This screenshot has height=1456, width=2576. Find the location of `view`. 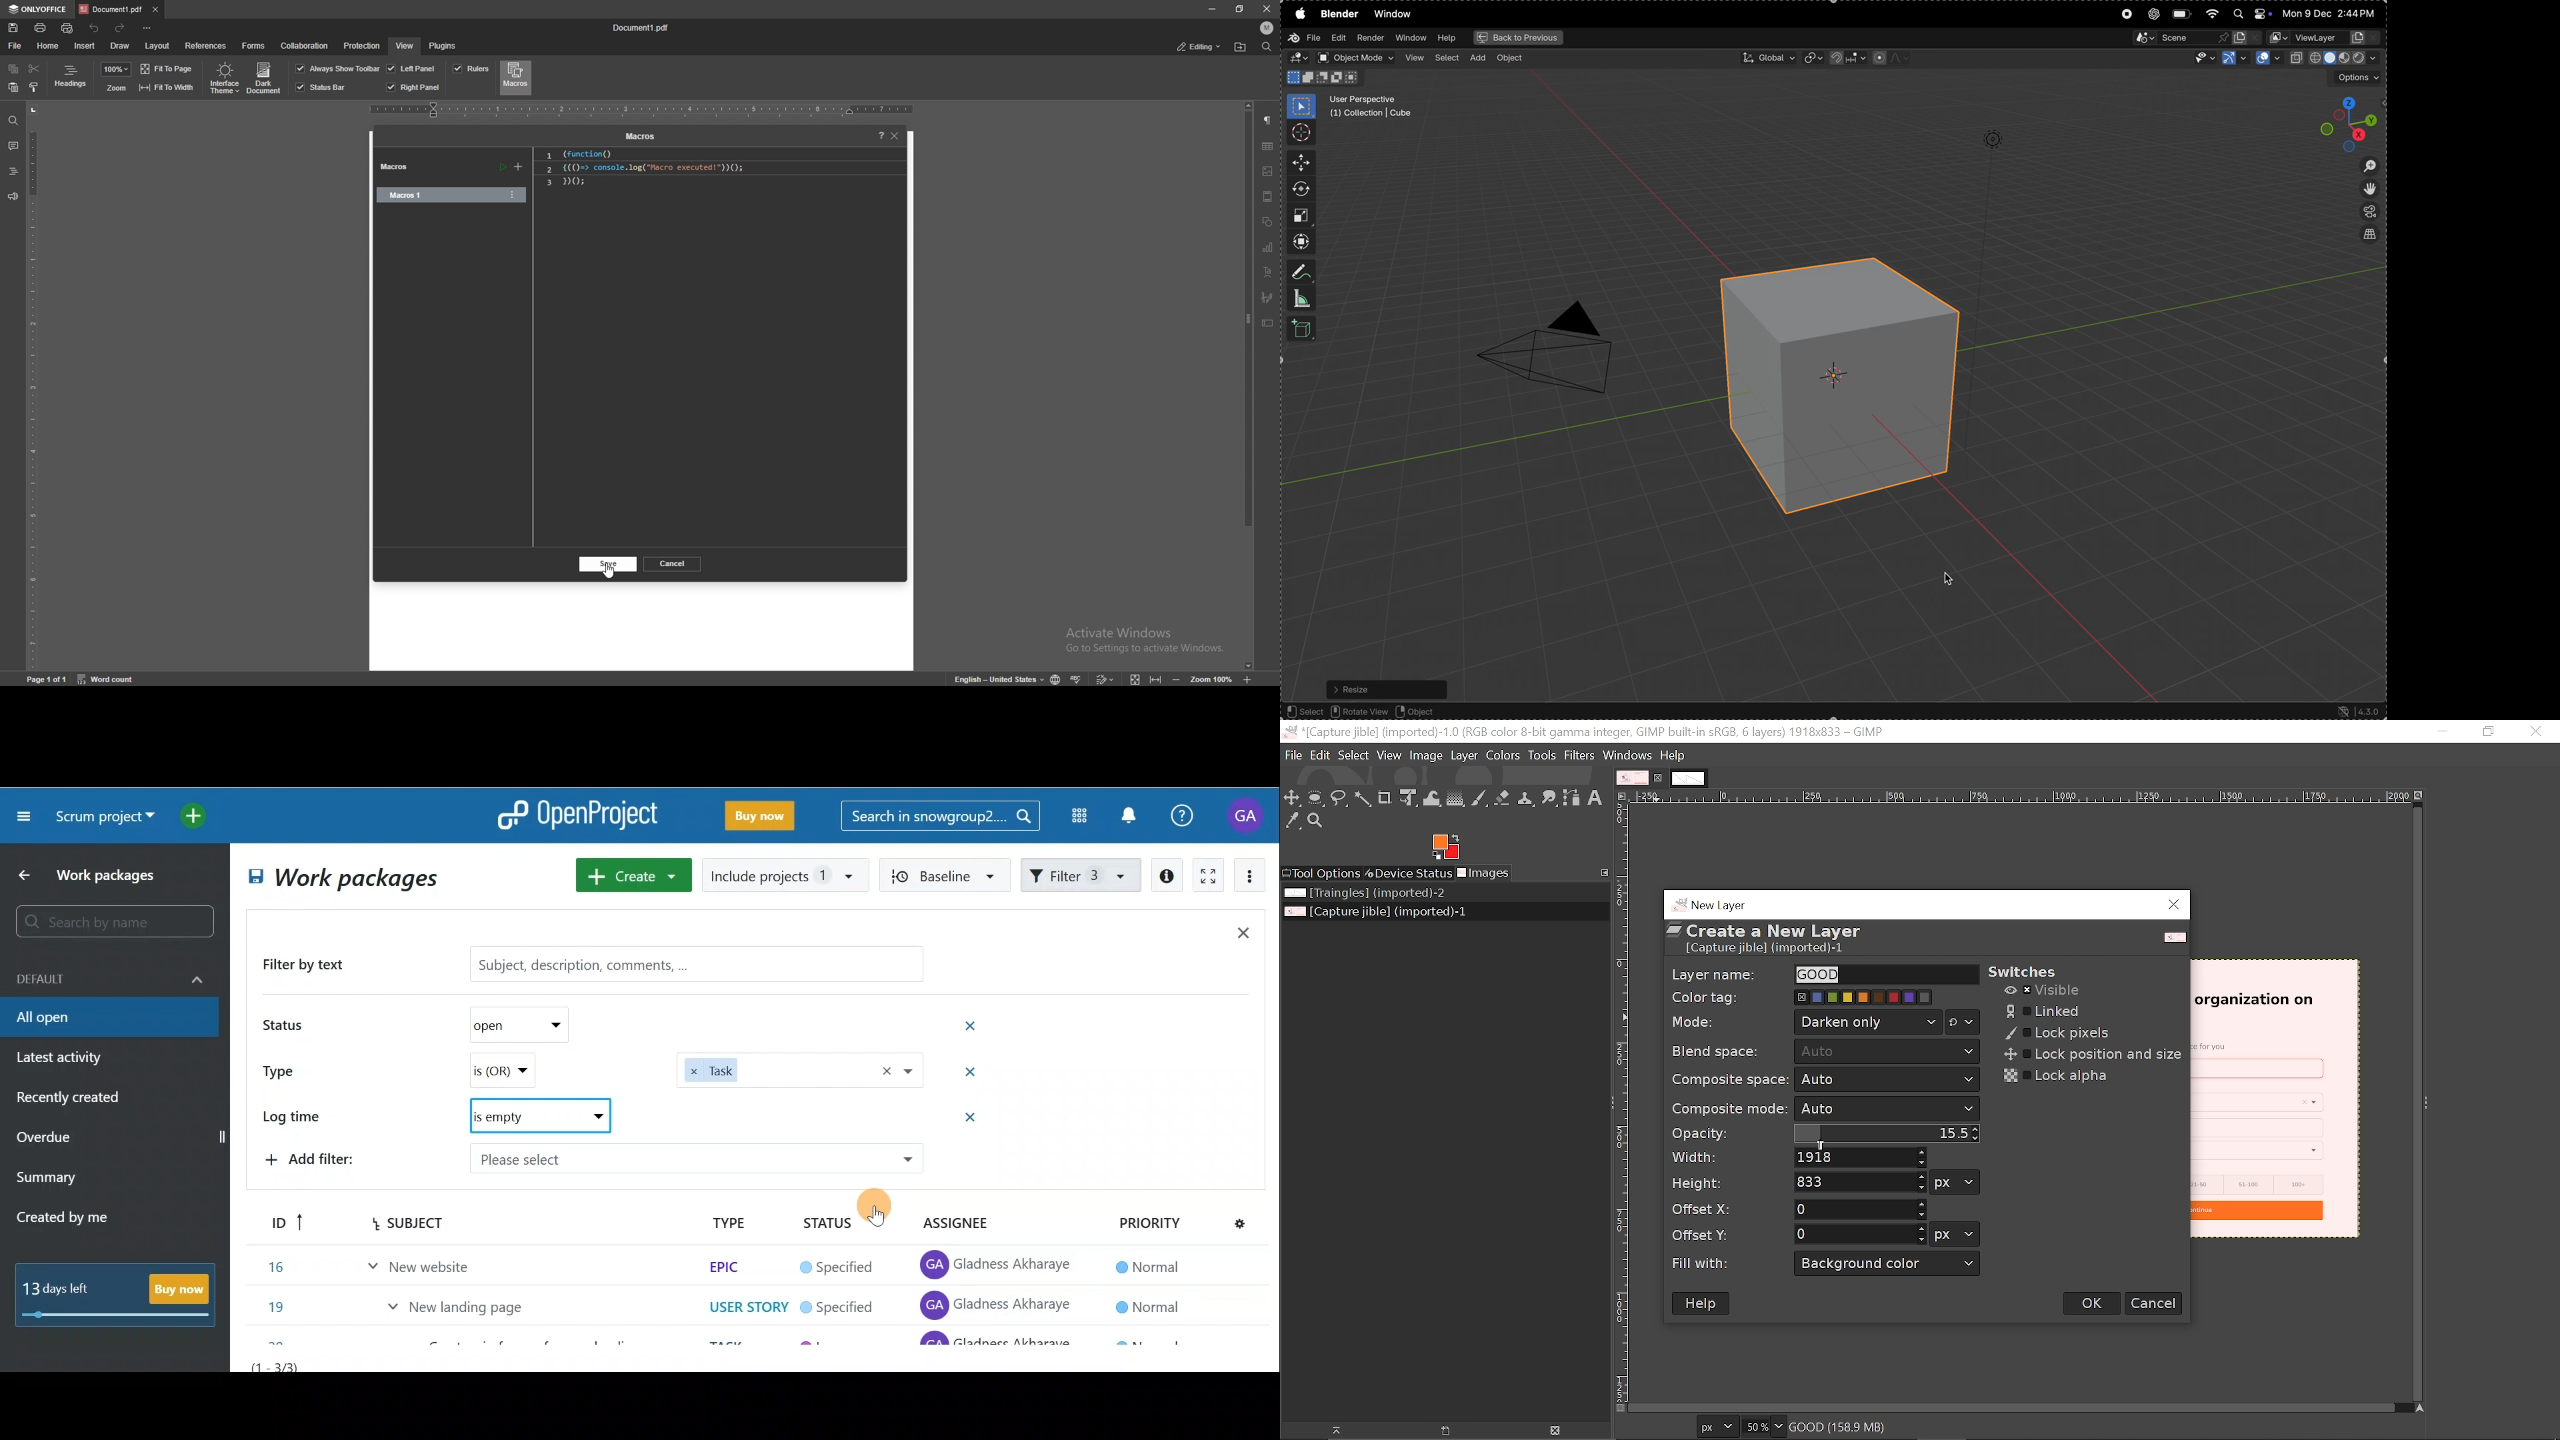

view is located at coordinates (404, 45).